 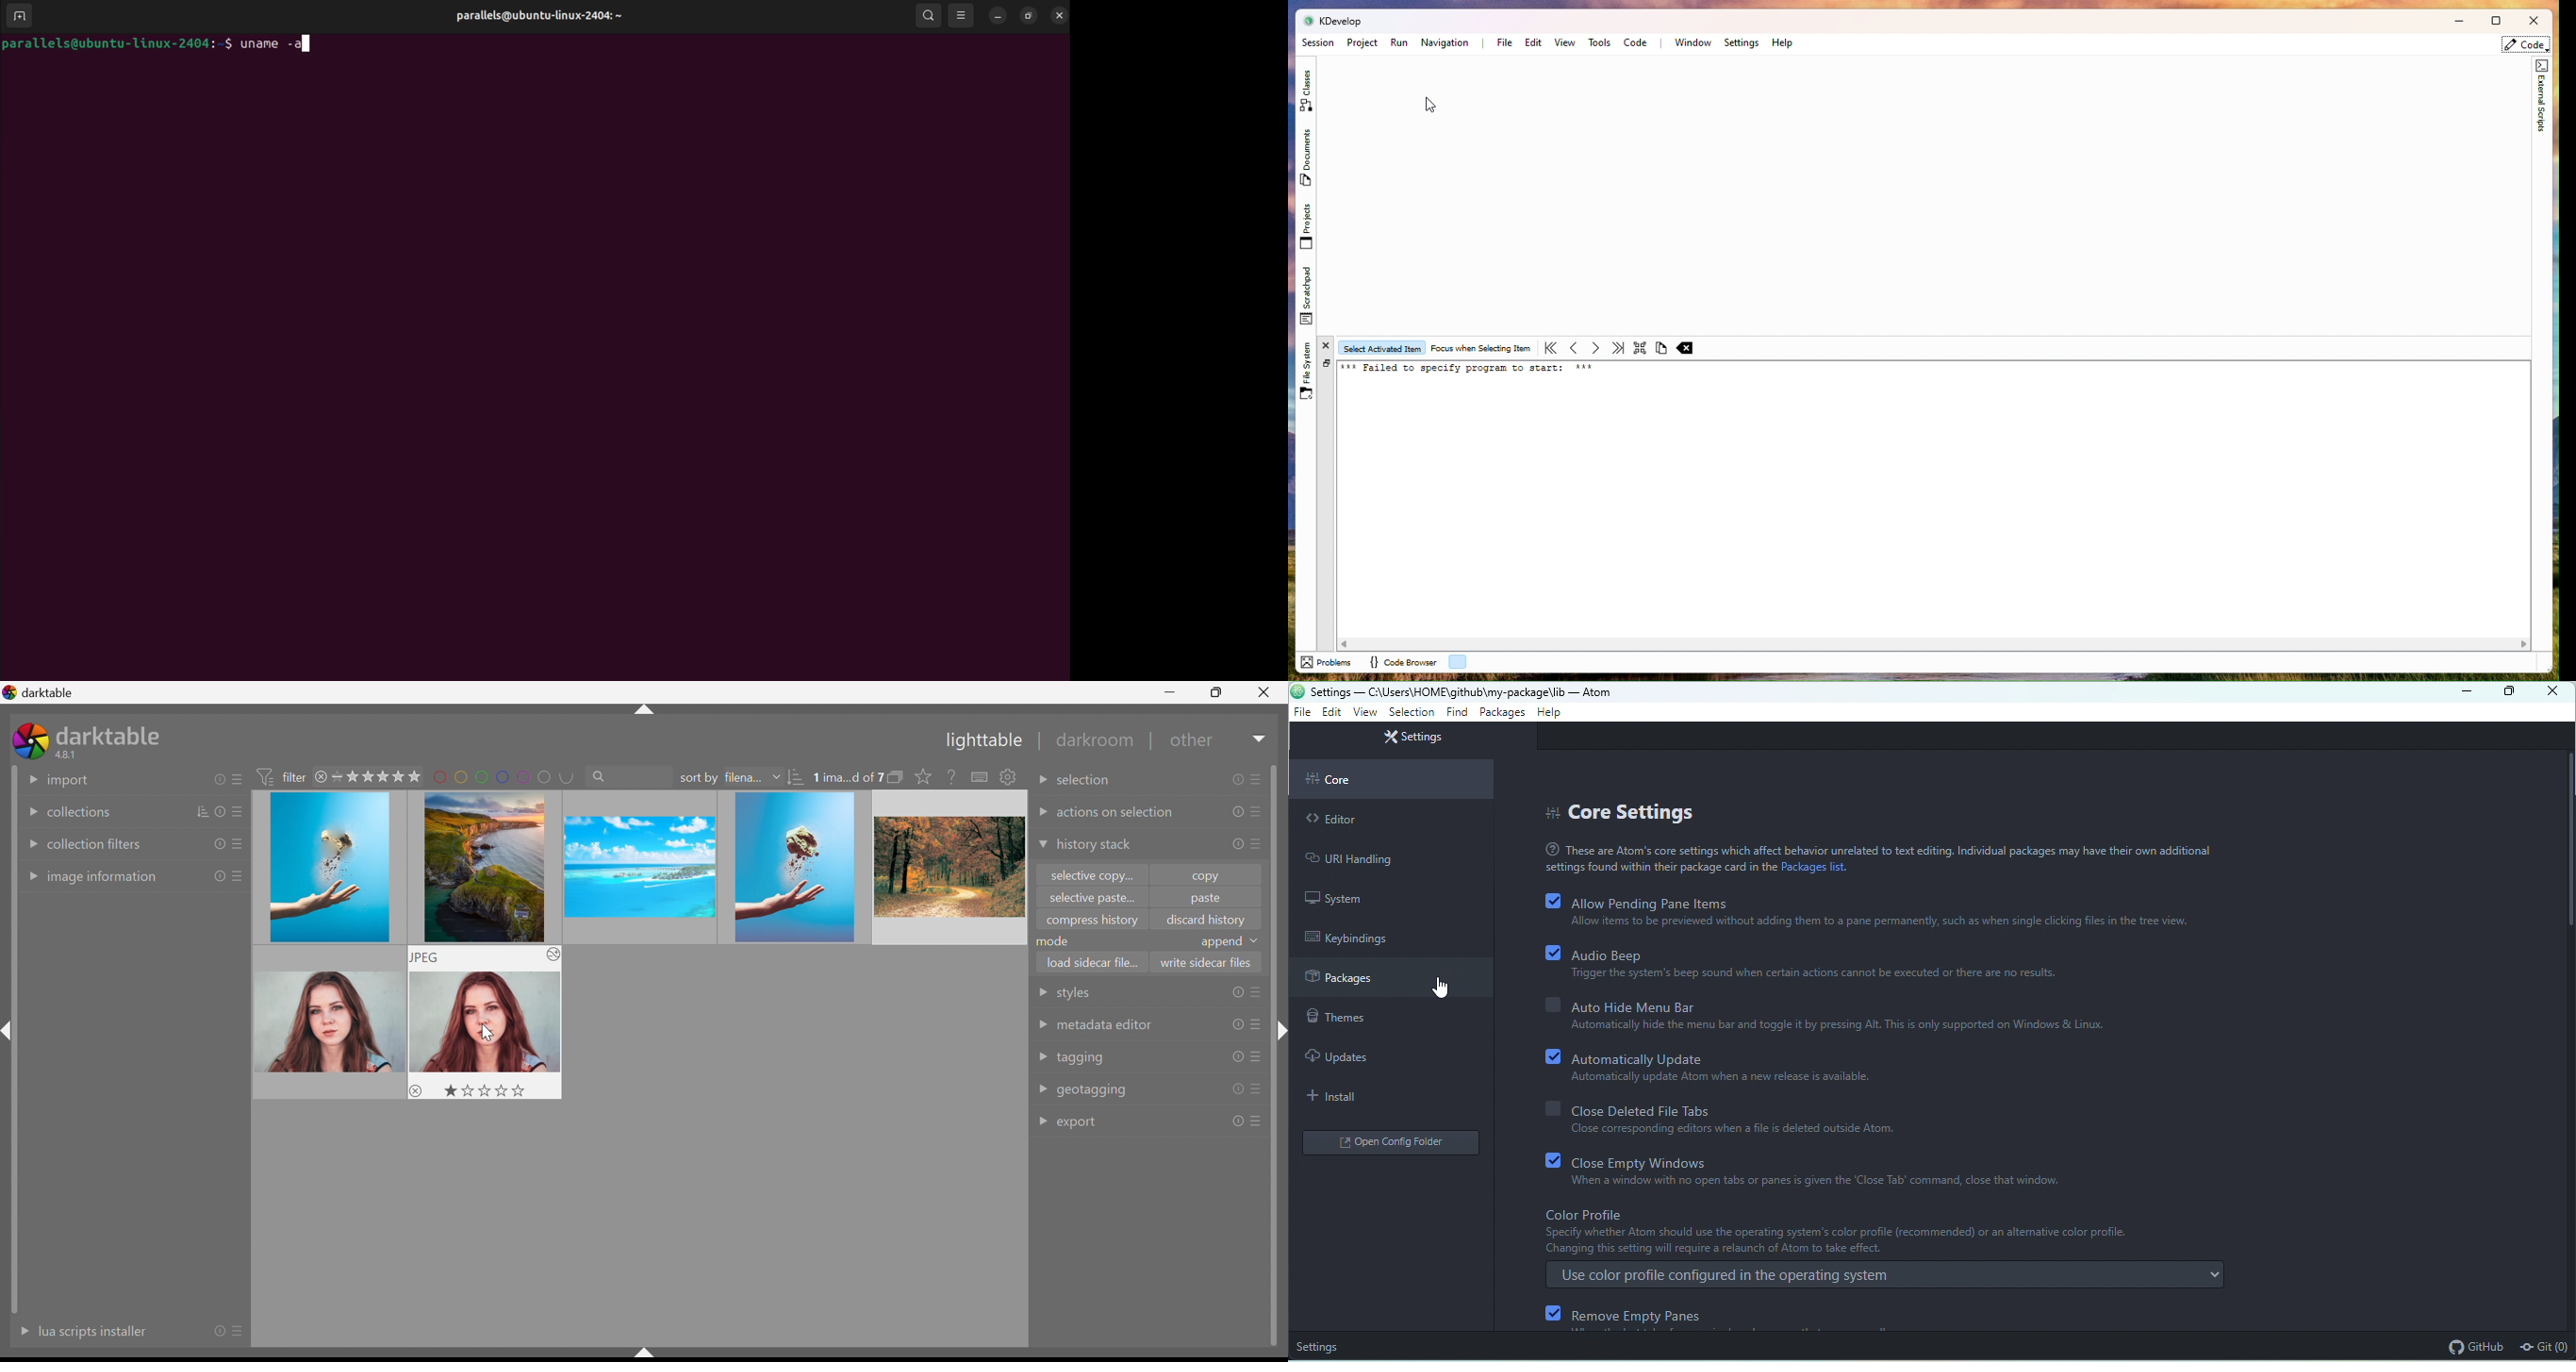 What do you see at coordinates (1626, 811) in the screenshot?
I see `core settings` at bounding box center [1626, 811].